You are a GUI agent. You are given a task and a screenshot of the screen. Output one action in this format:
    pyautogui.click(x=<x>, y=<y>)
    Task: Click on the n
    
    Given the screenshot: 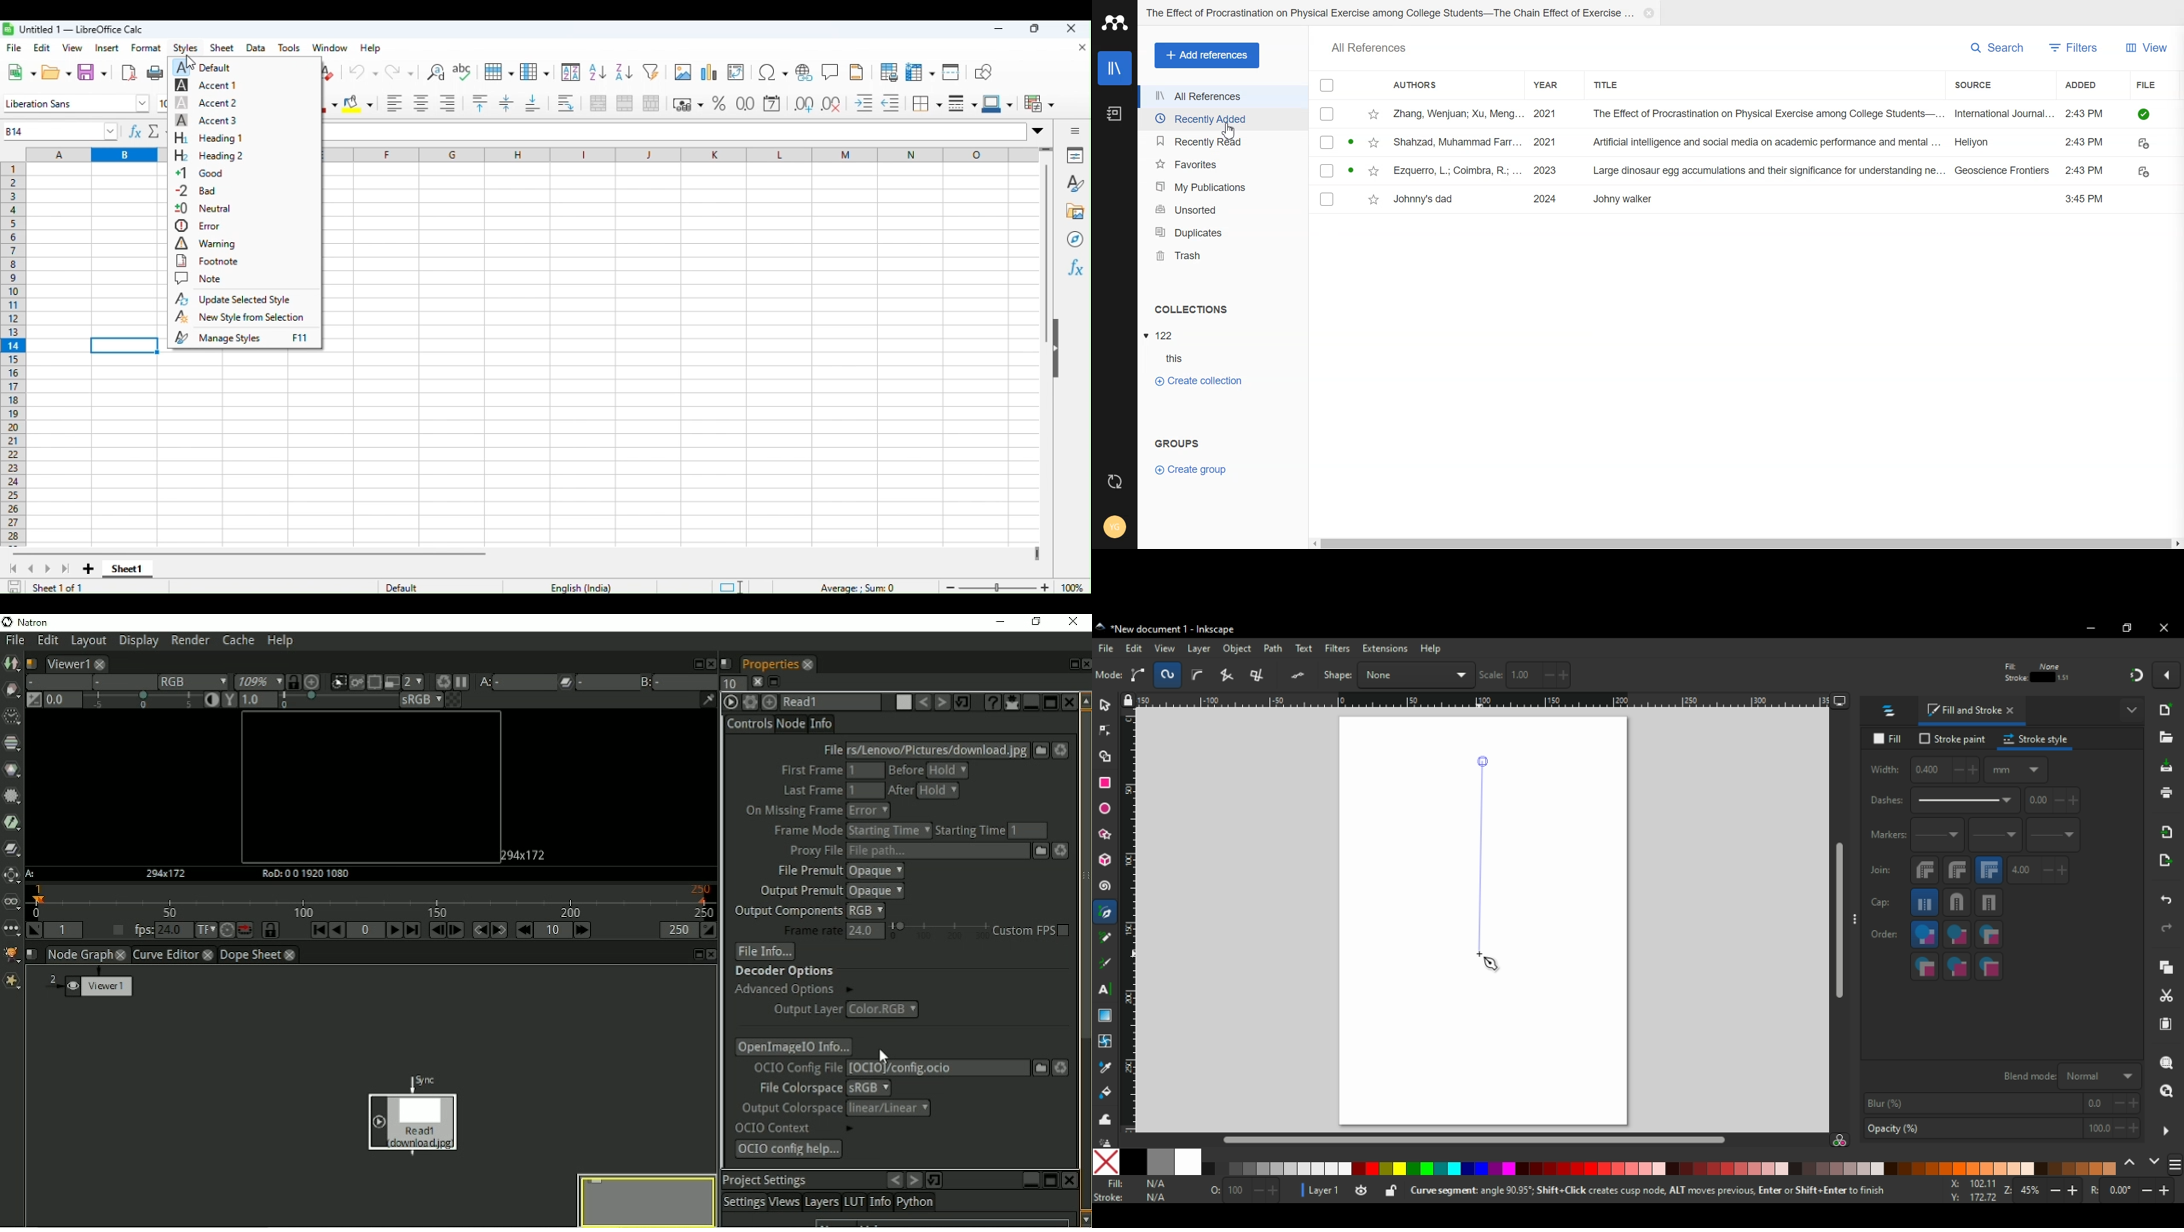 What is the action you would take?
    pyautogui.click(x=912, y=154)
    